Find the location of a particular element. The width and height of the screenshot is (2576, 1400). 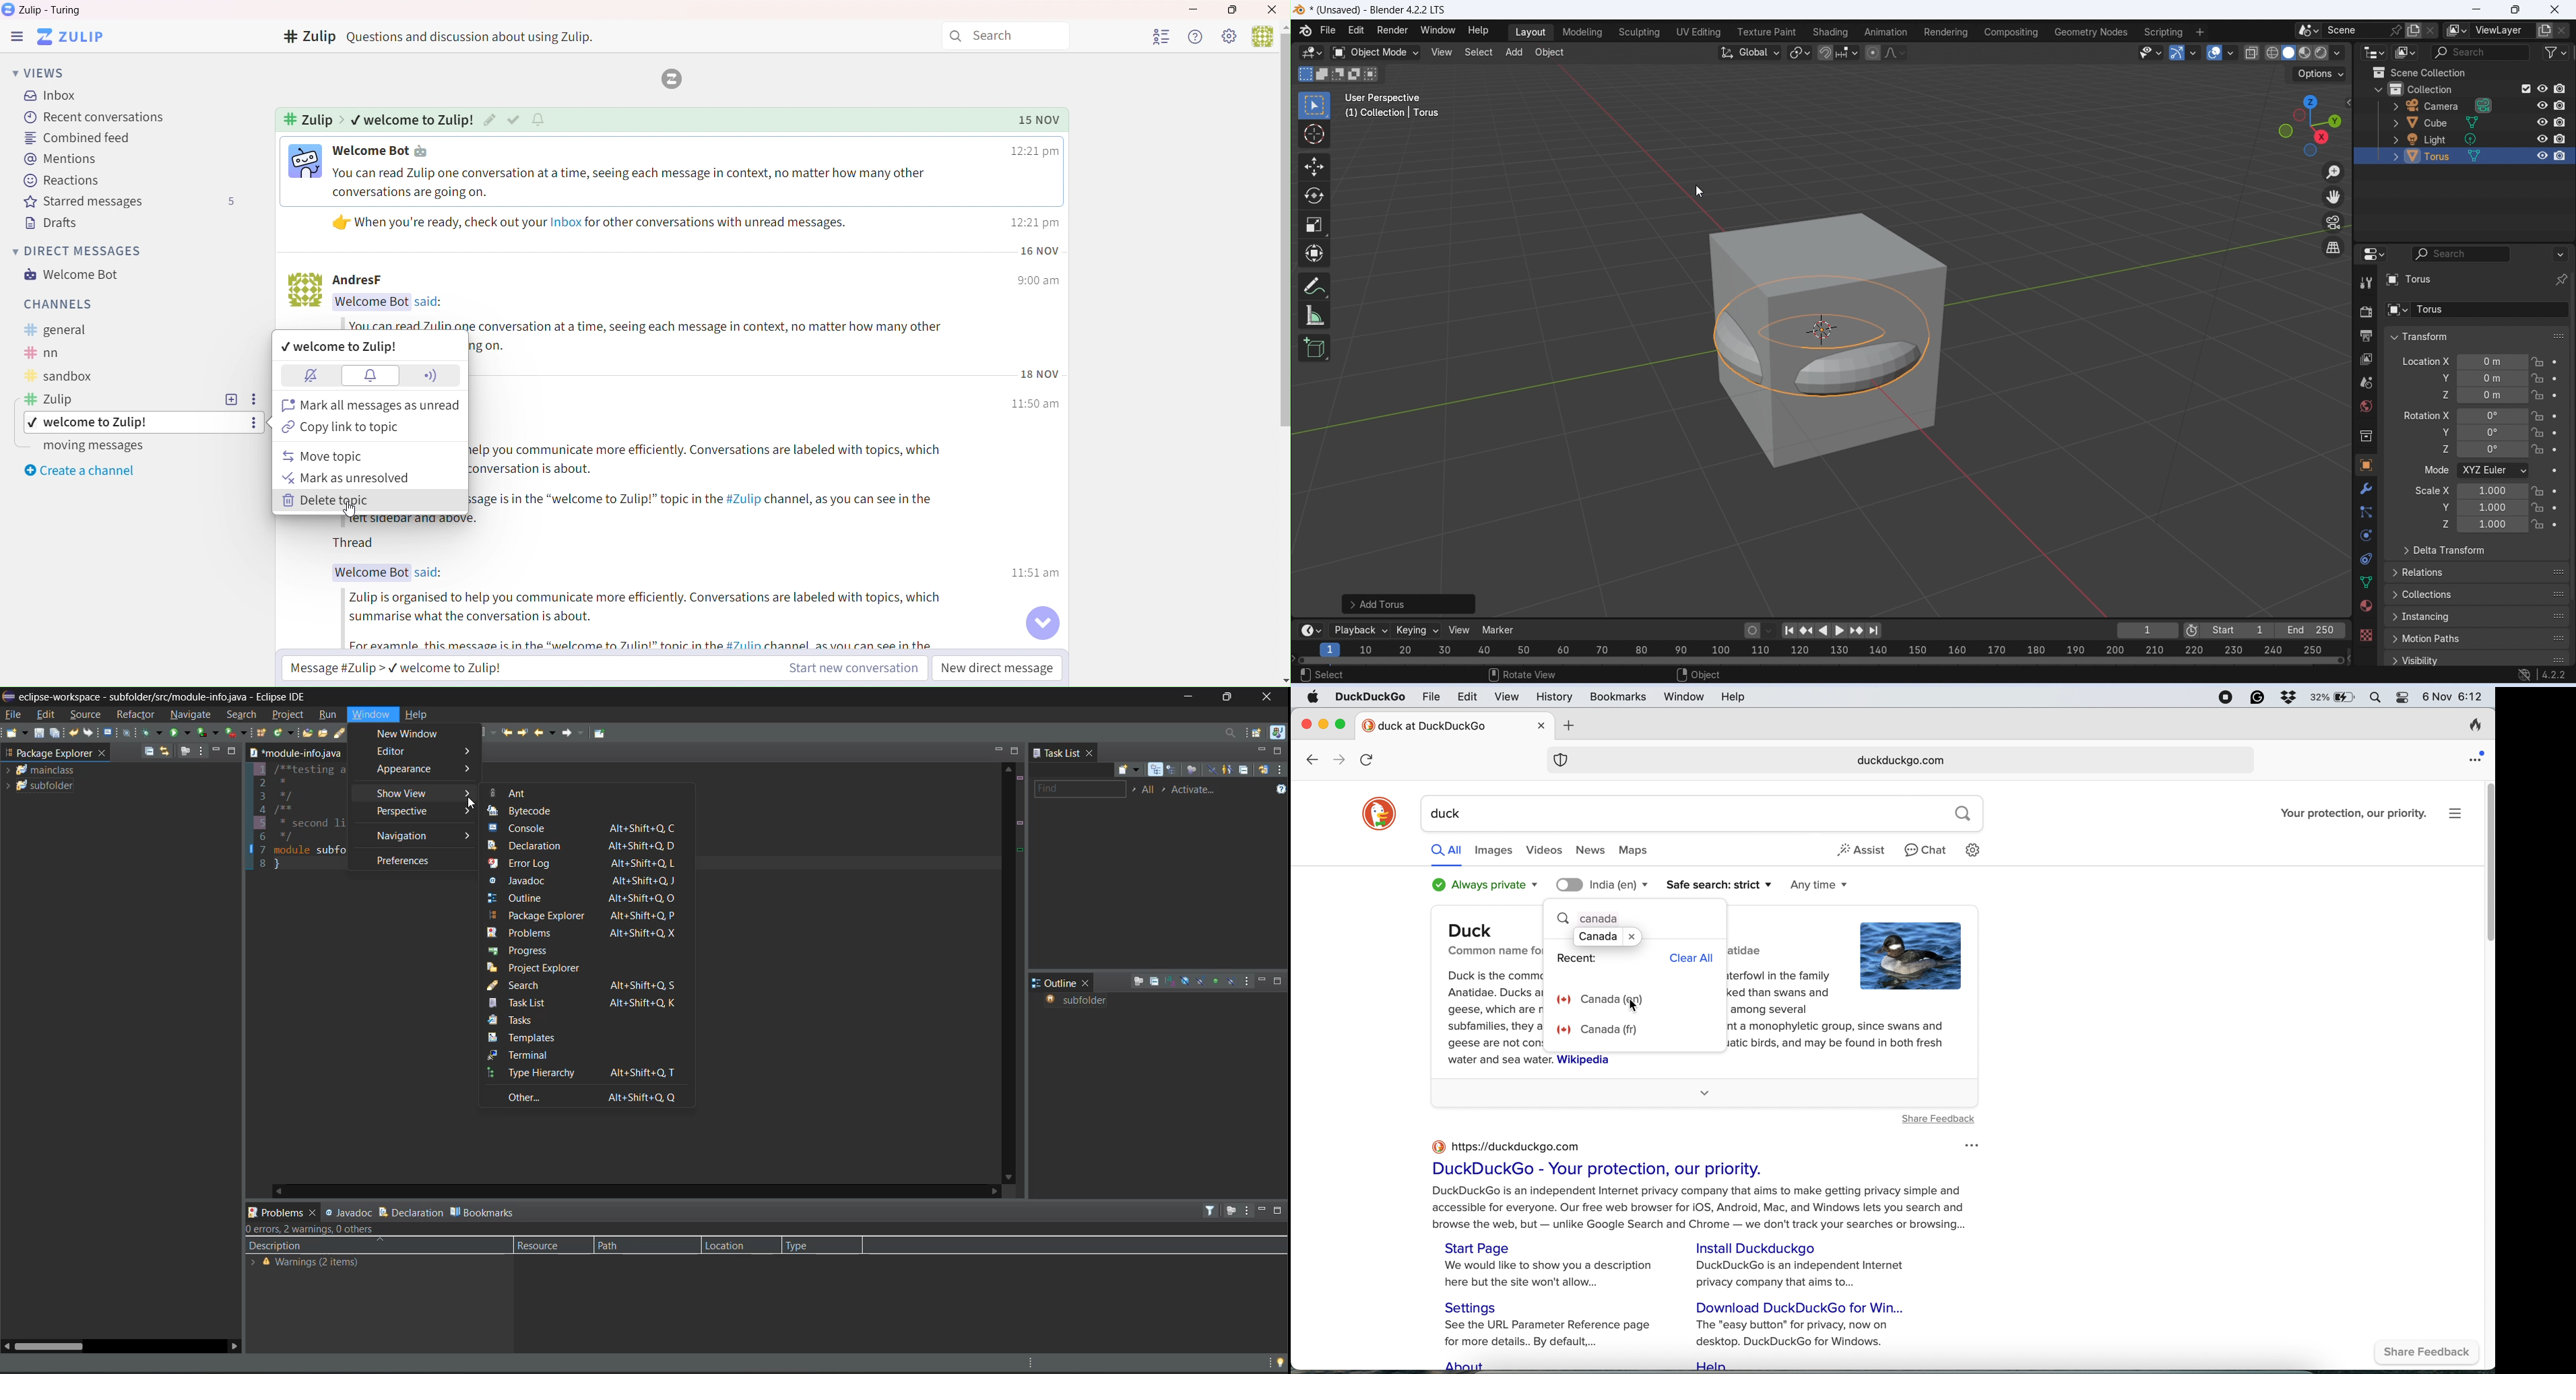

Time is located at coordinates (1036, 403).